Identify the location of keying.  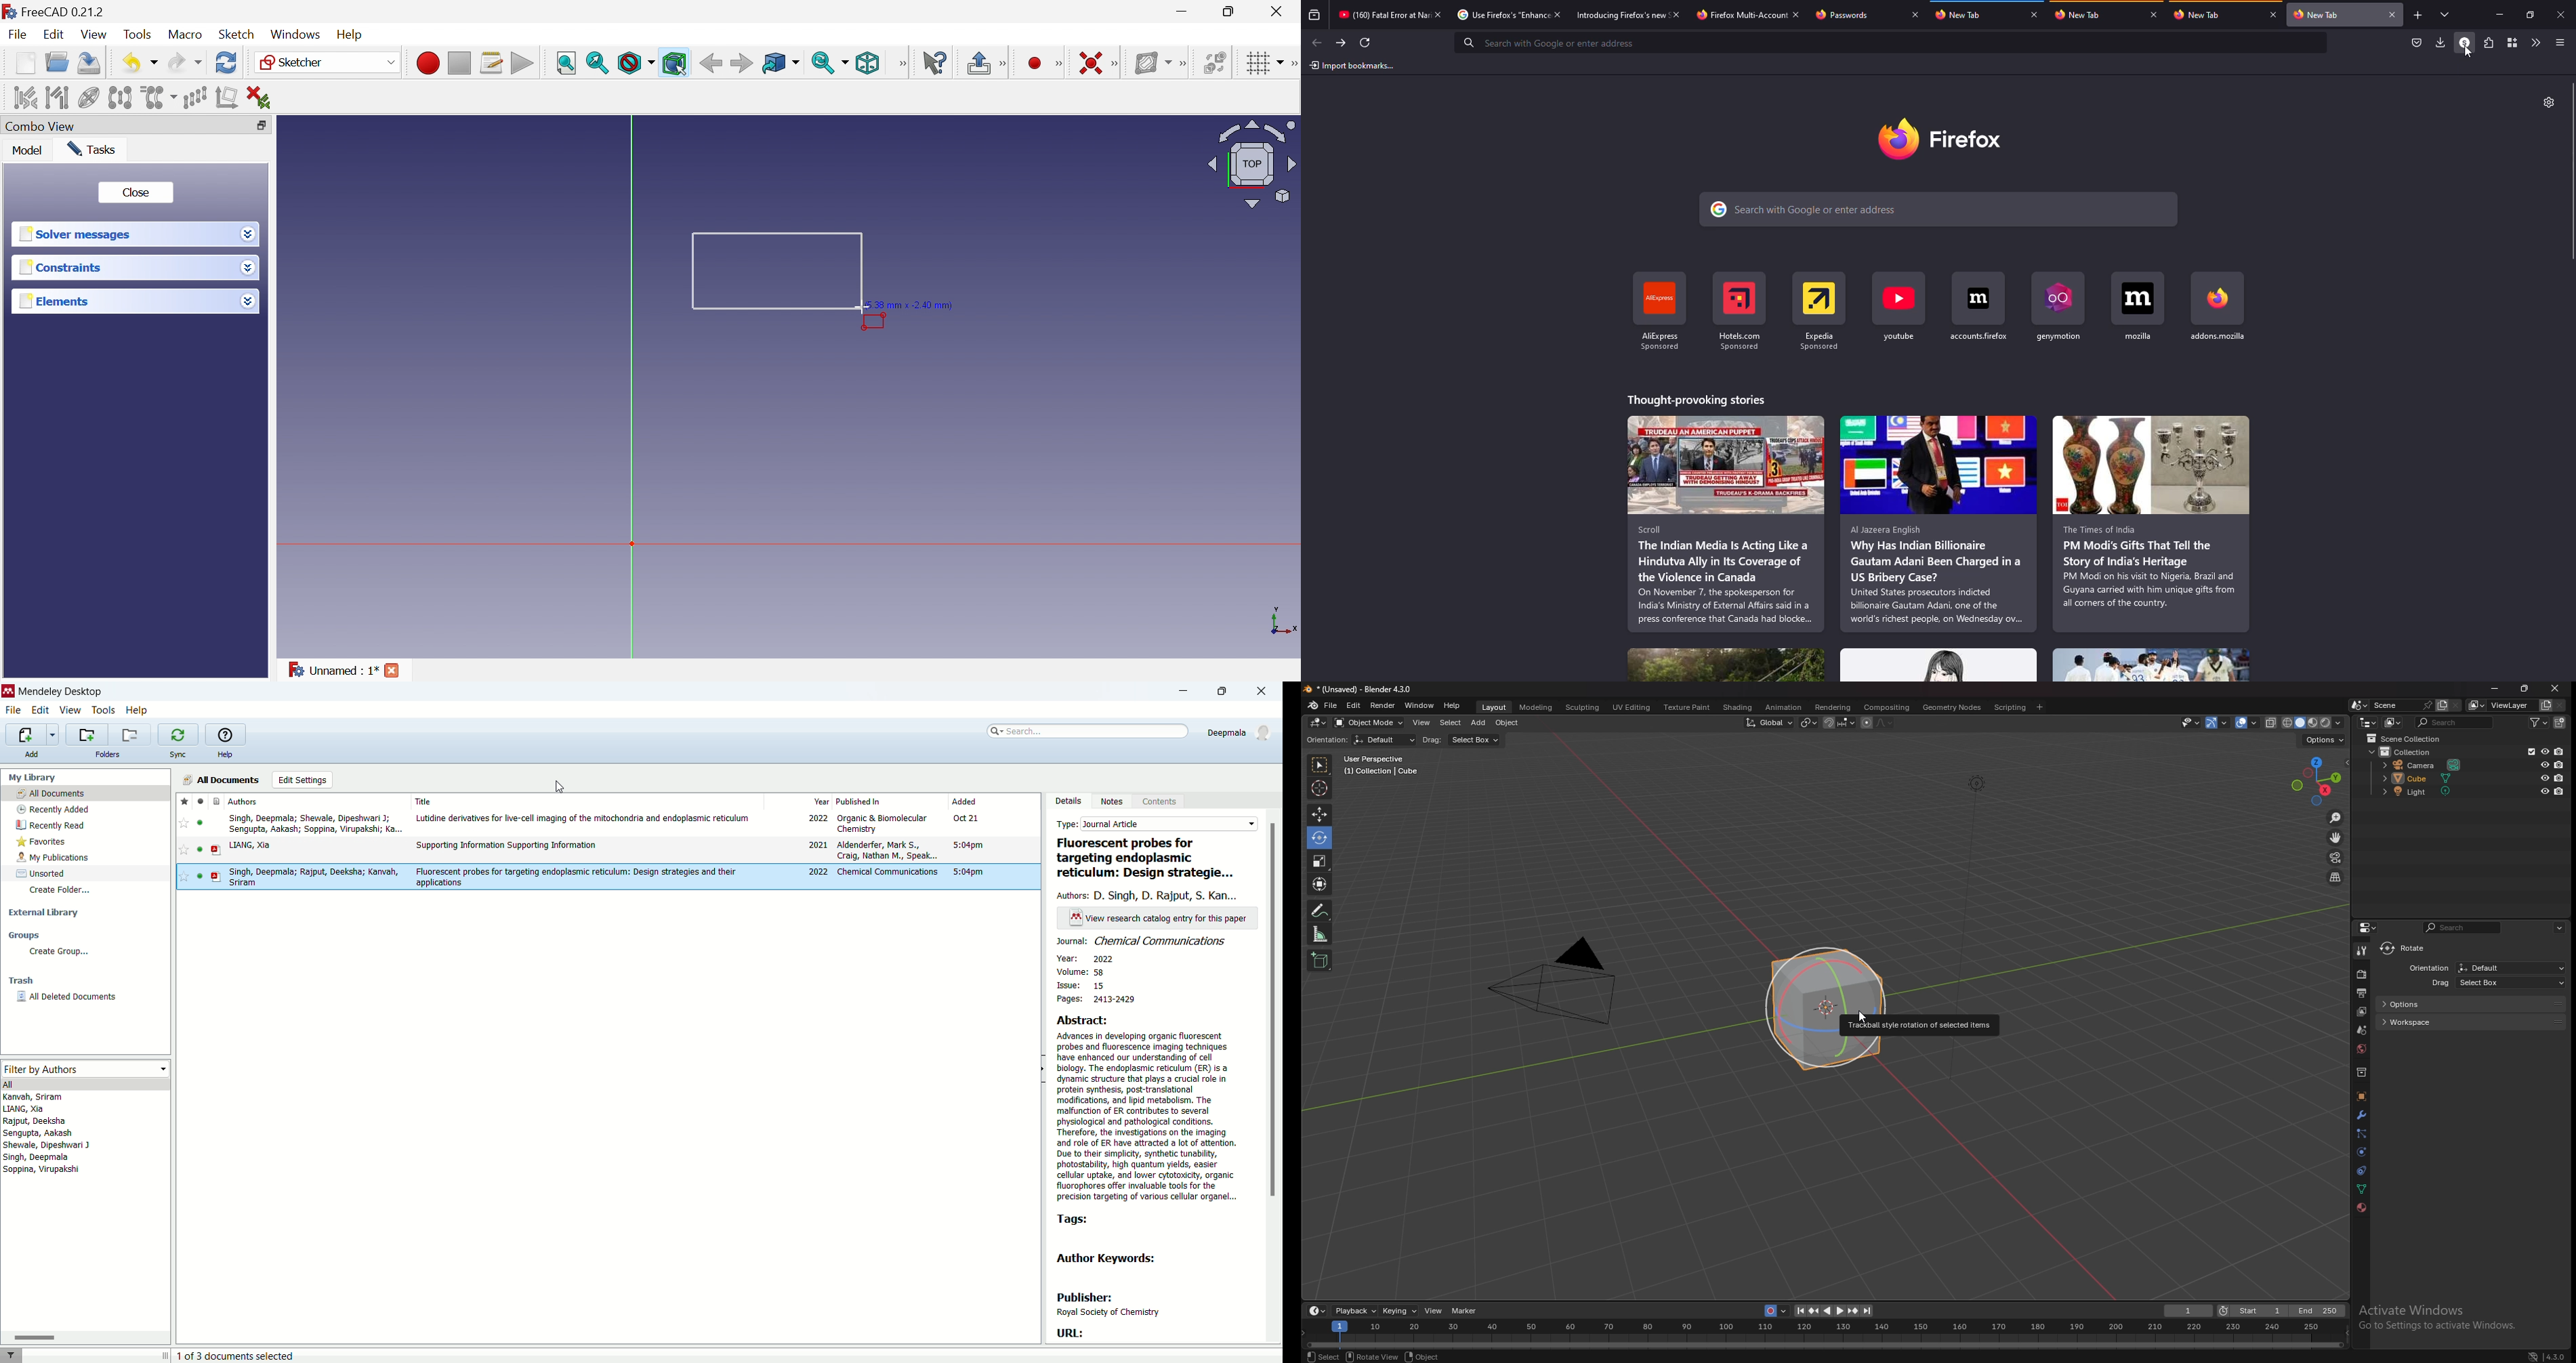
(1400, 1311).